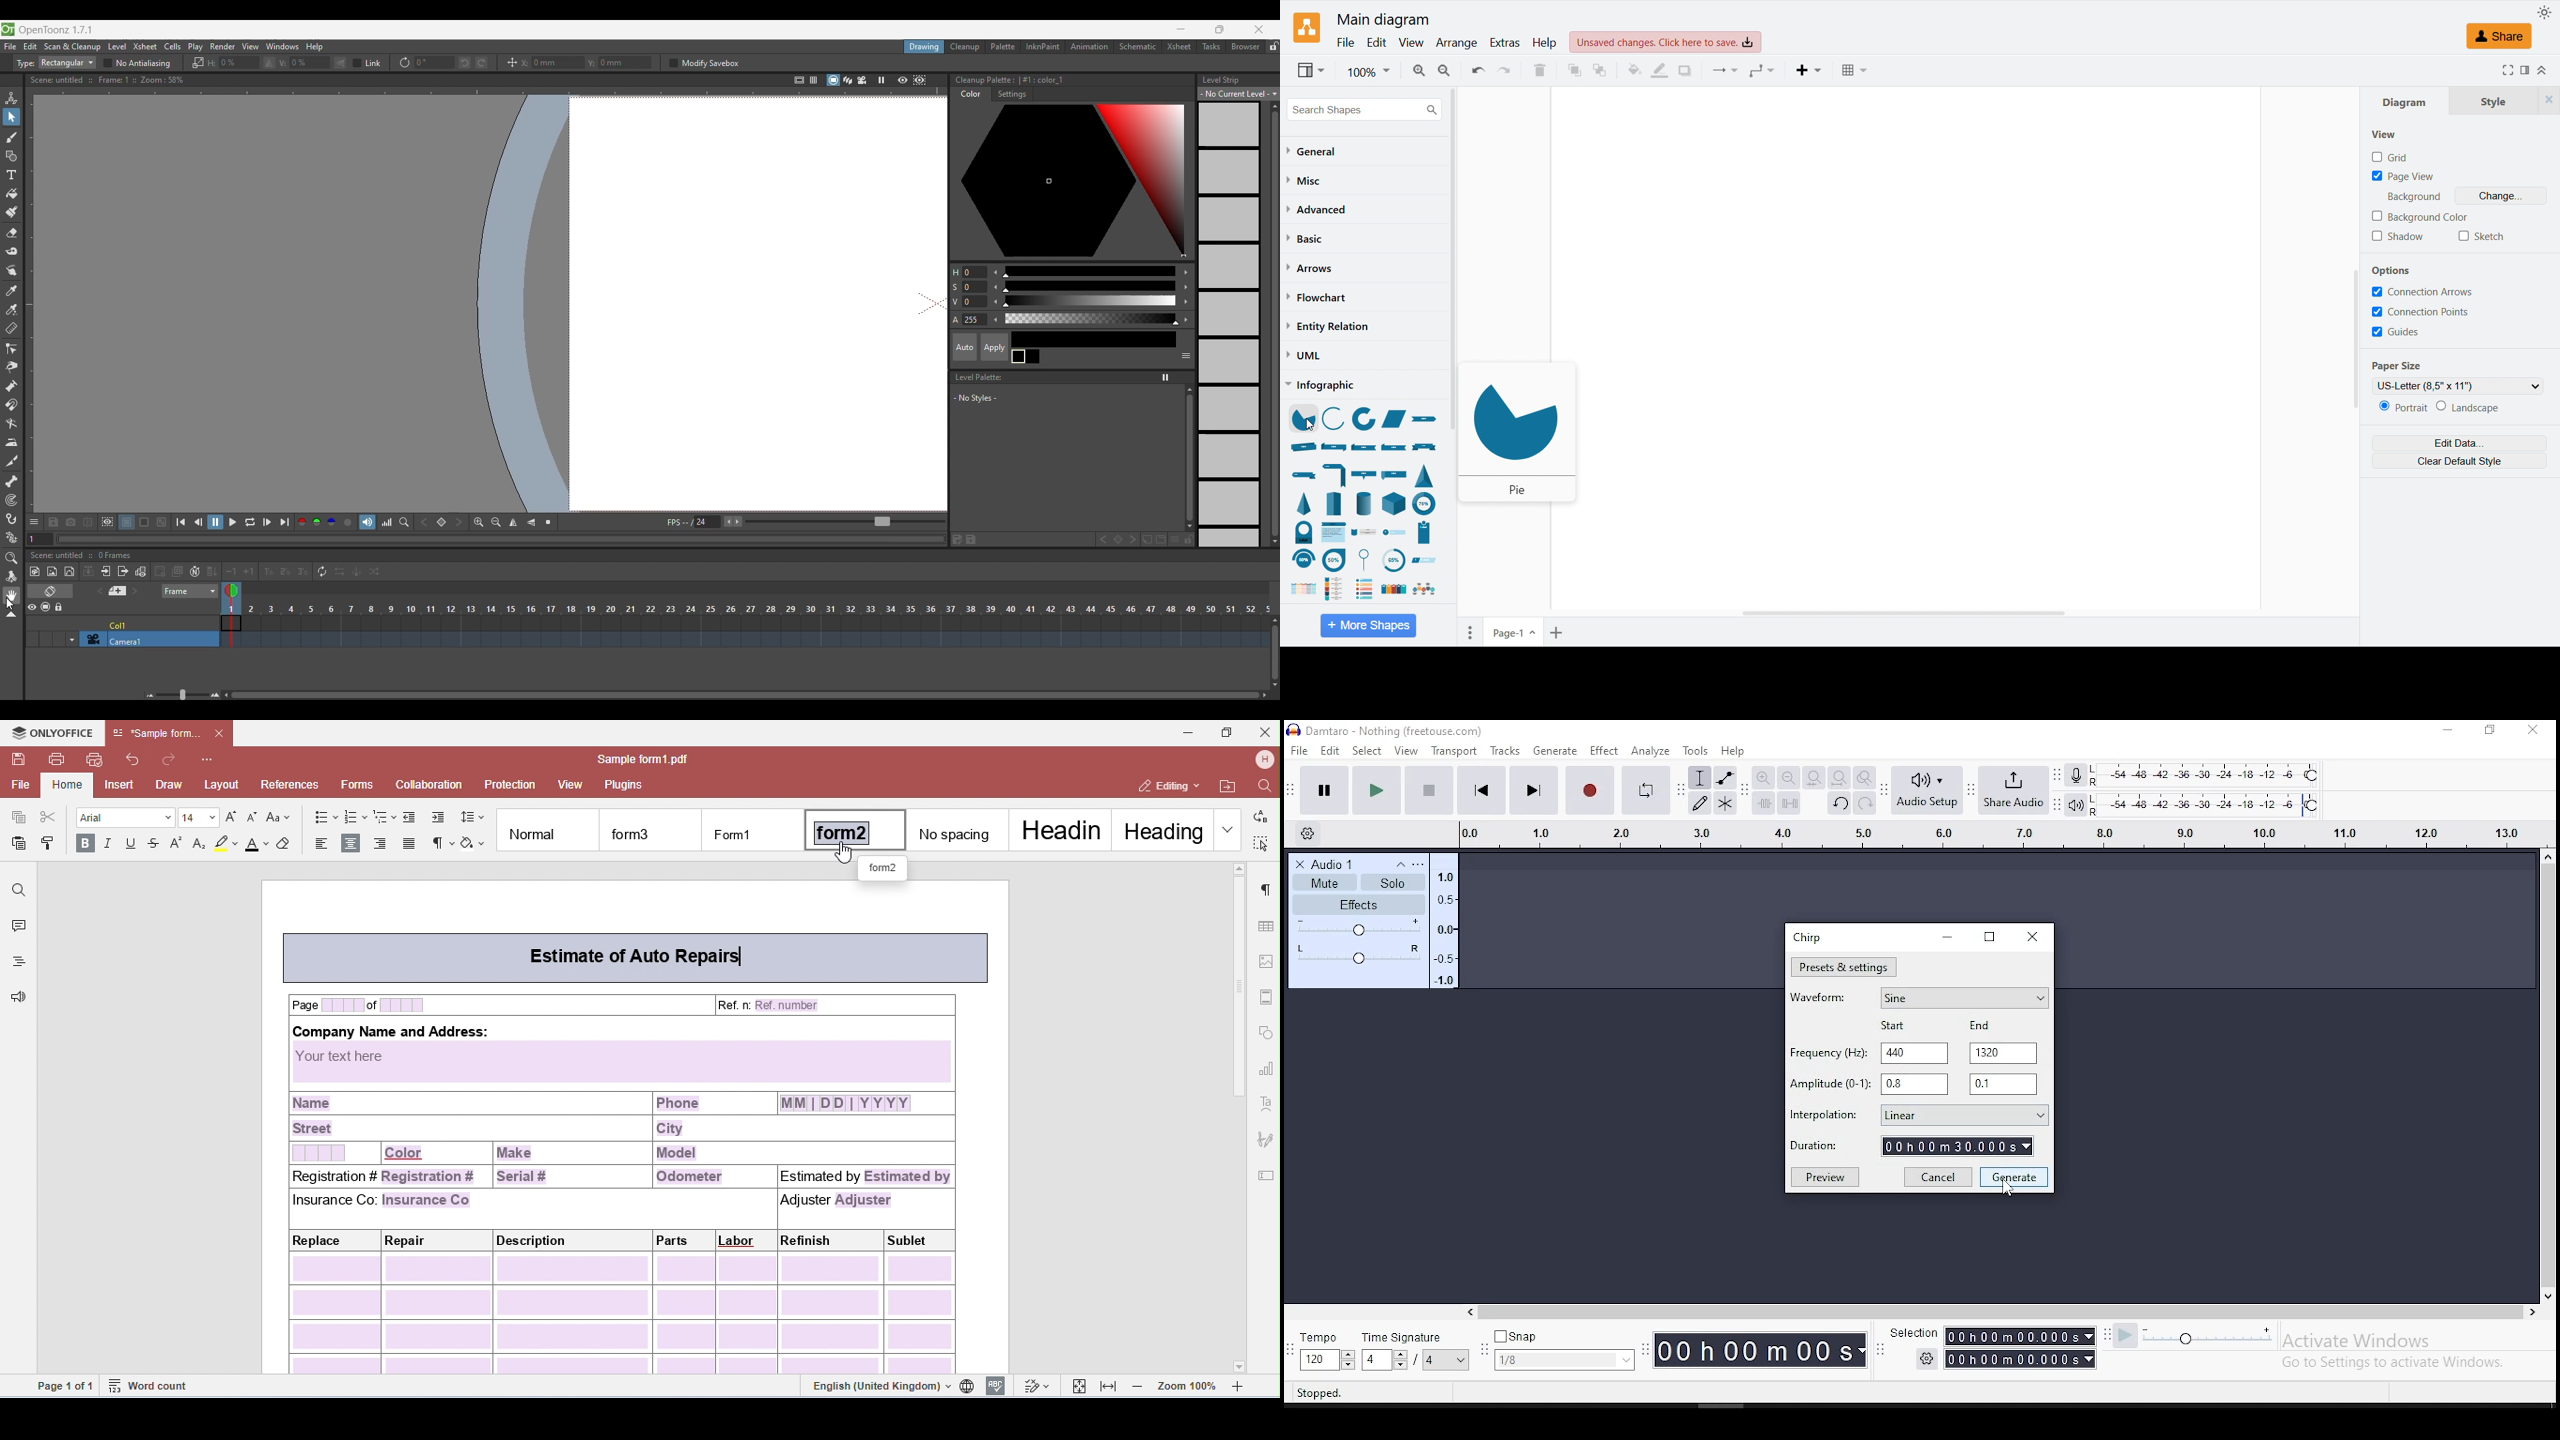 This screenshot has height=1456, width=2576. I want to click on vertical scroll bar, so click(2538, 1033).